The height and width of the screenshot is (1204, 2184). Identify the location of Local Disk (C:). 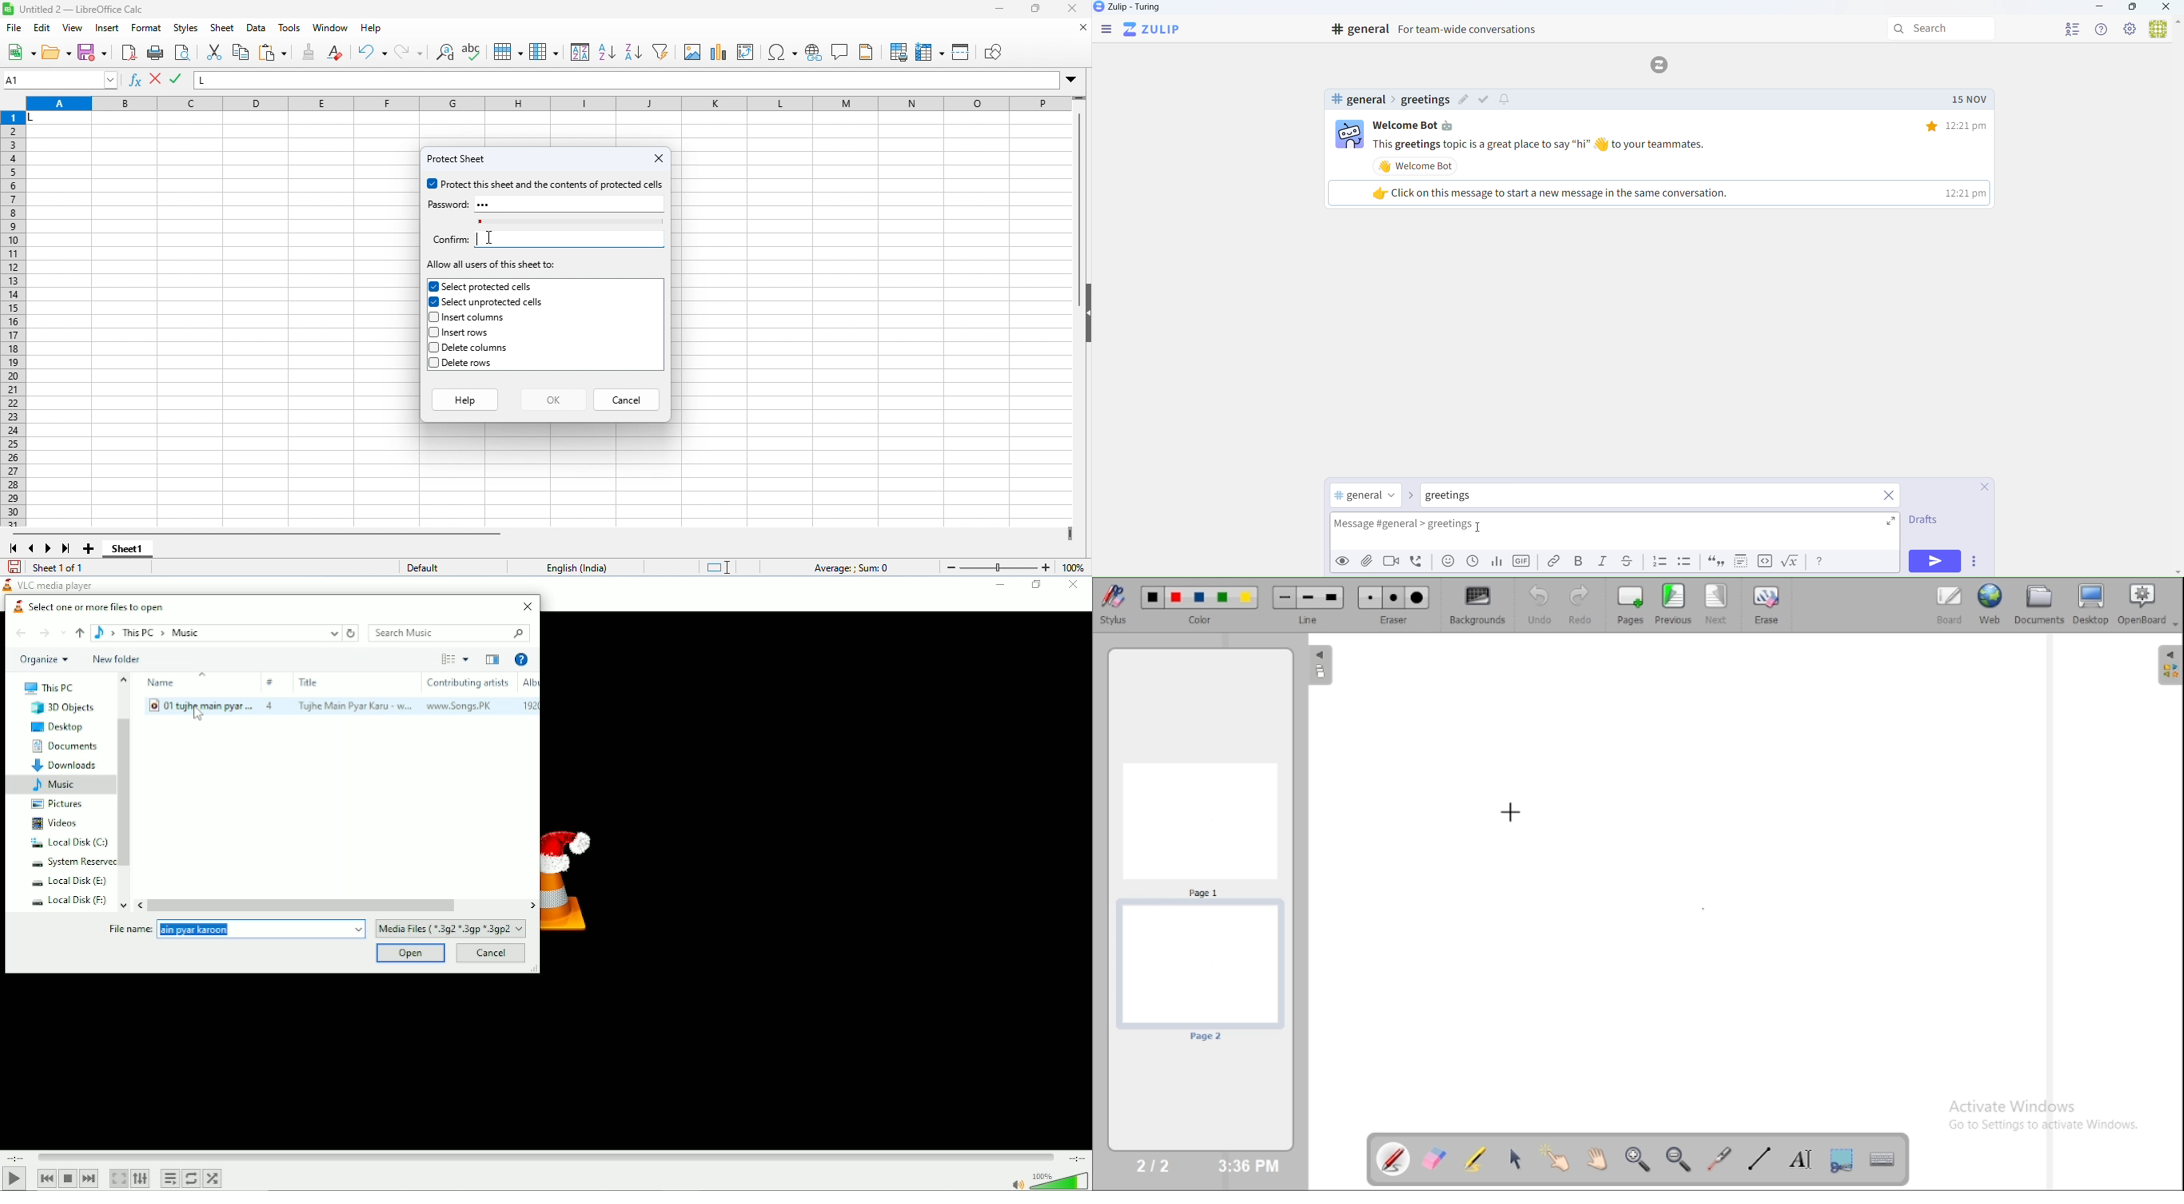
(67, 843).